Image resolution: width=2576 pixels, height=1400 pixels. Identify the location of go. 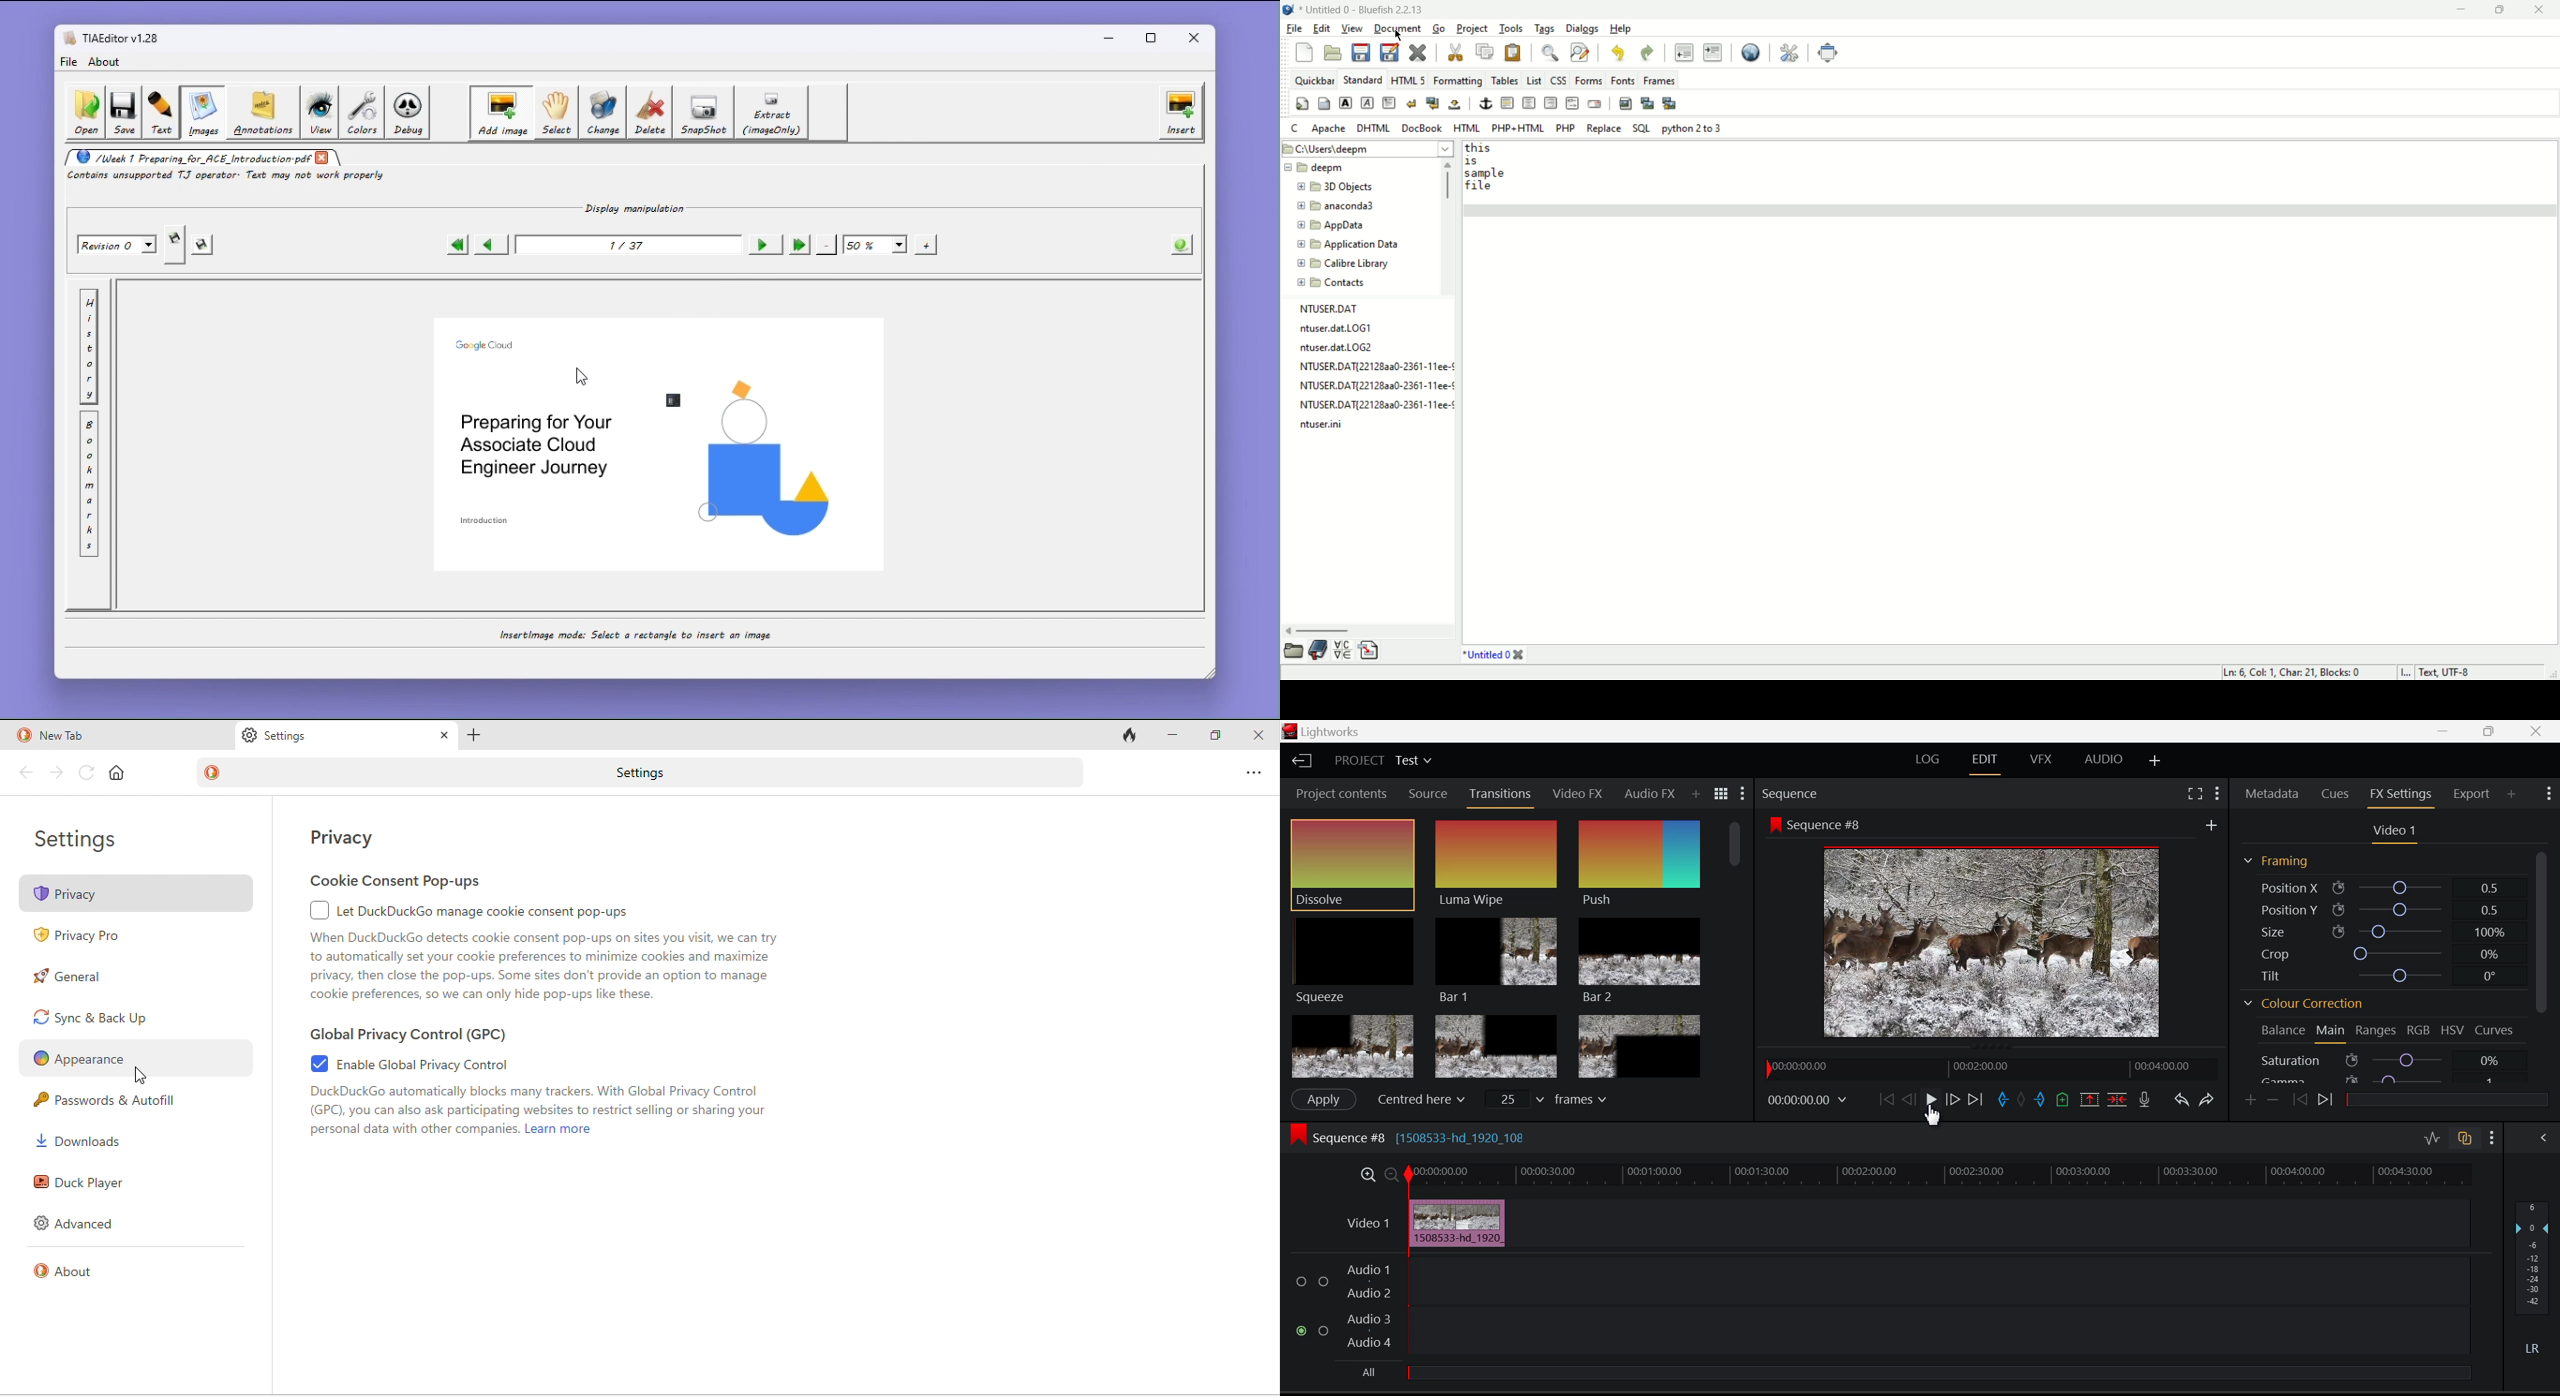
(1441, 27).